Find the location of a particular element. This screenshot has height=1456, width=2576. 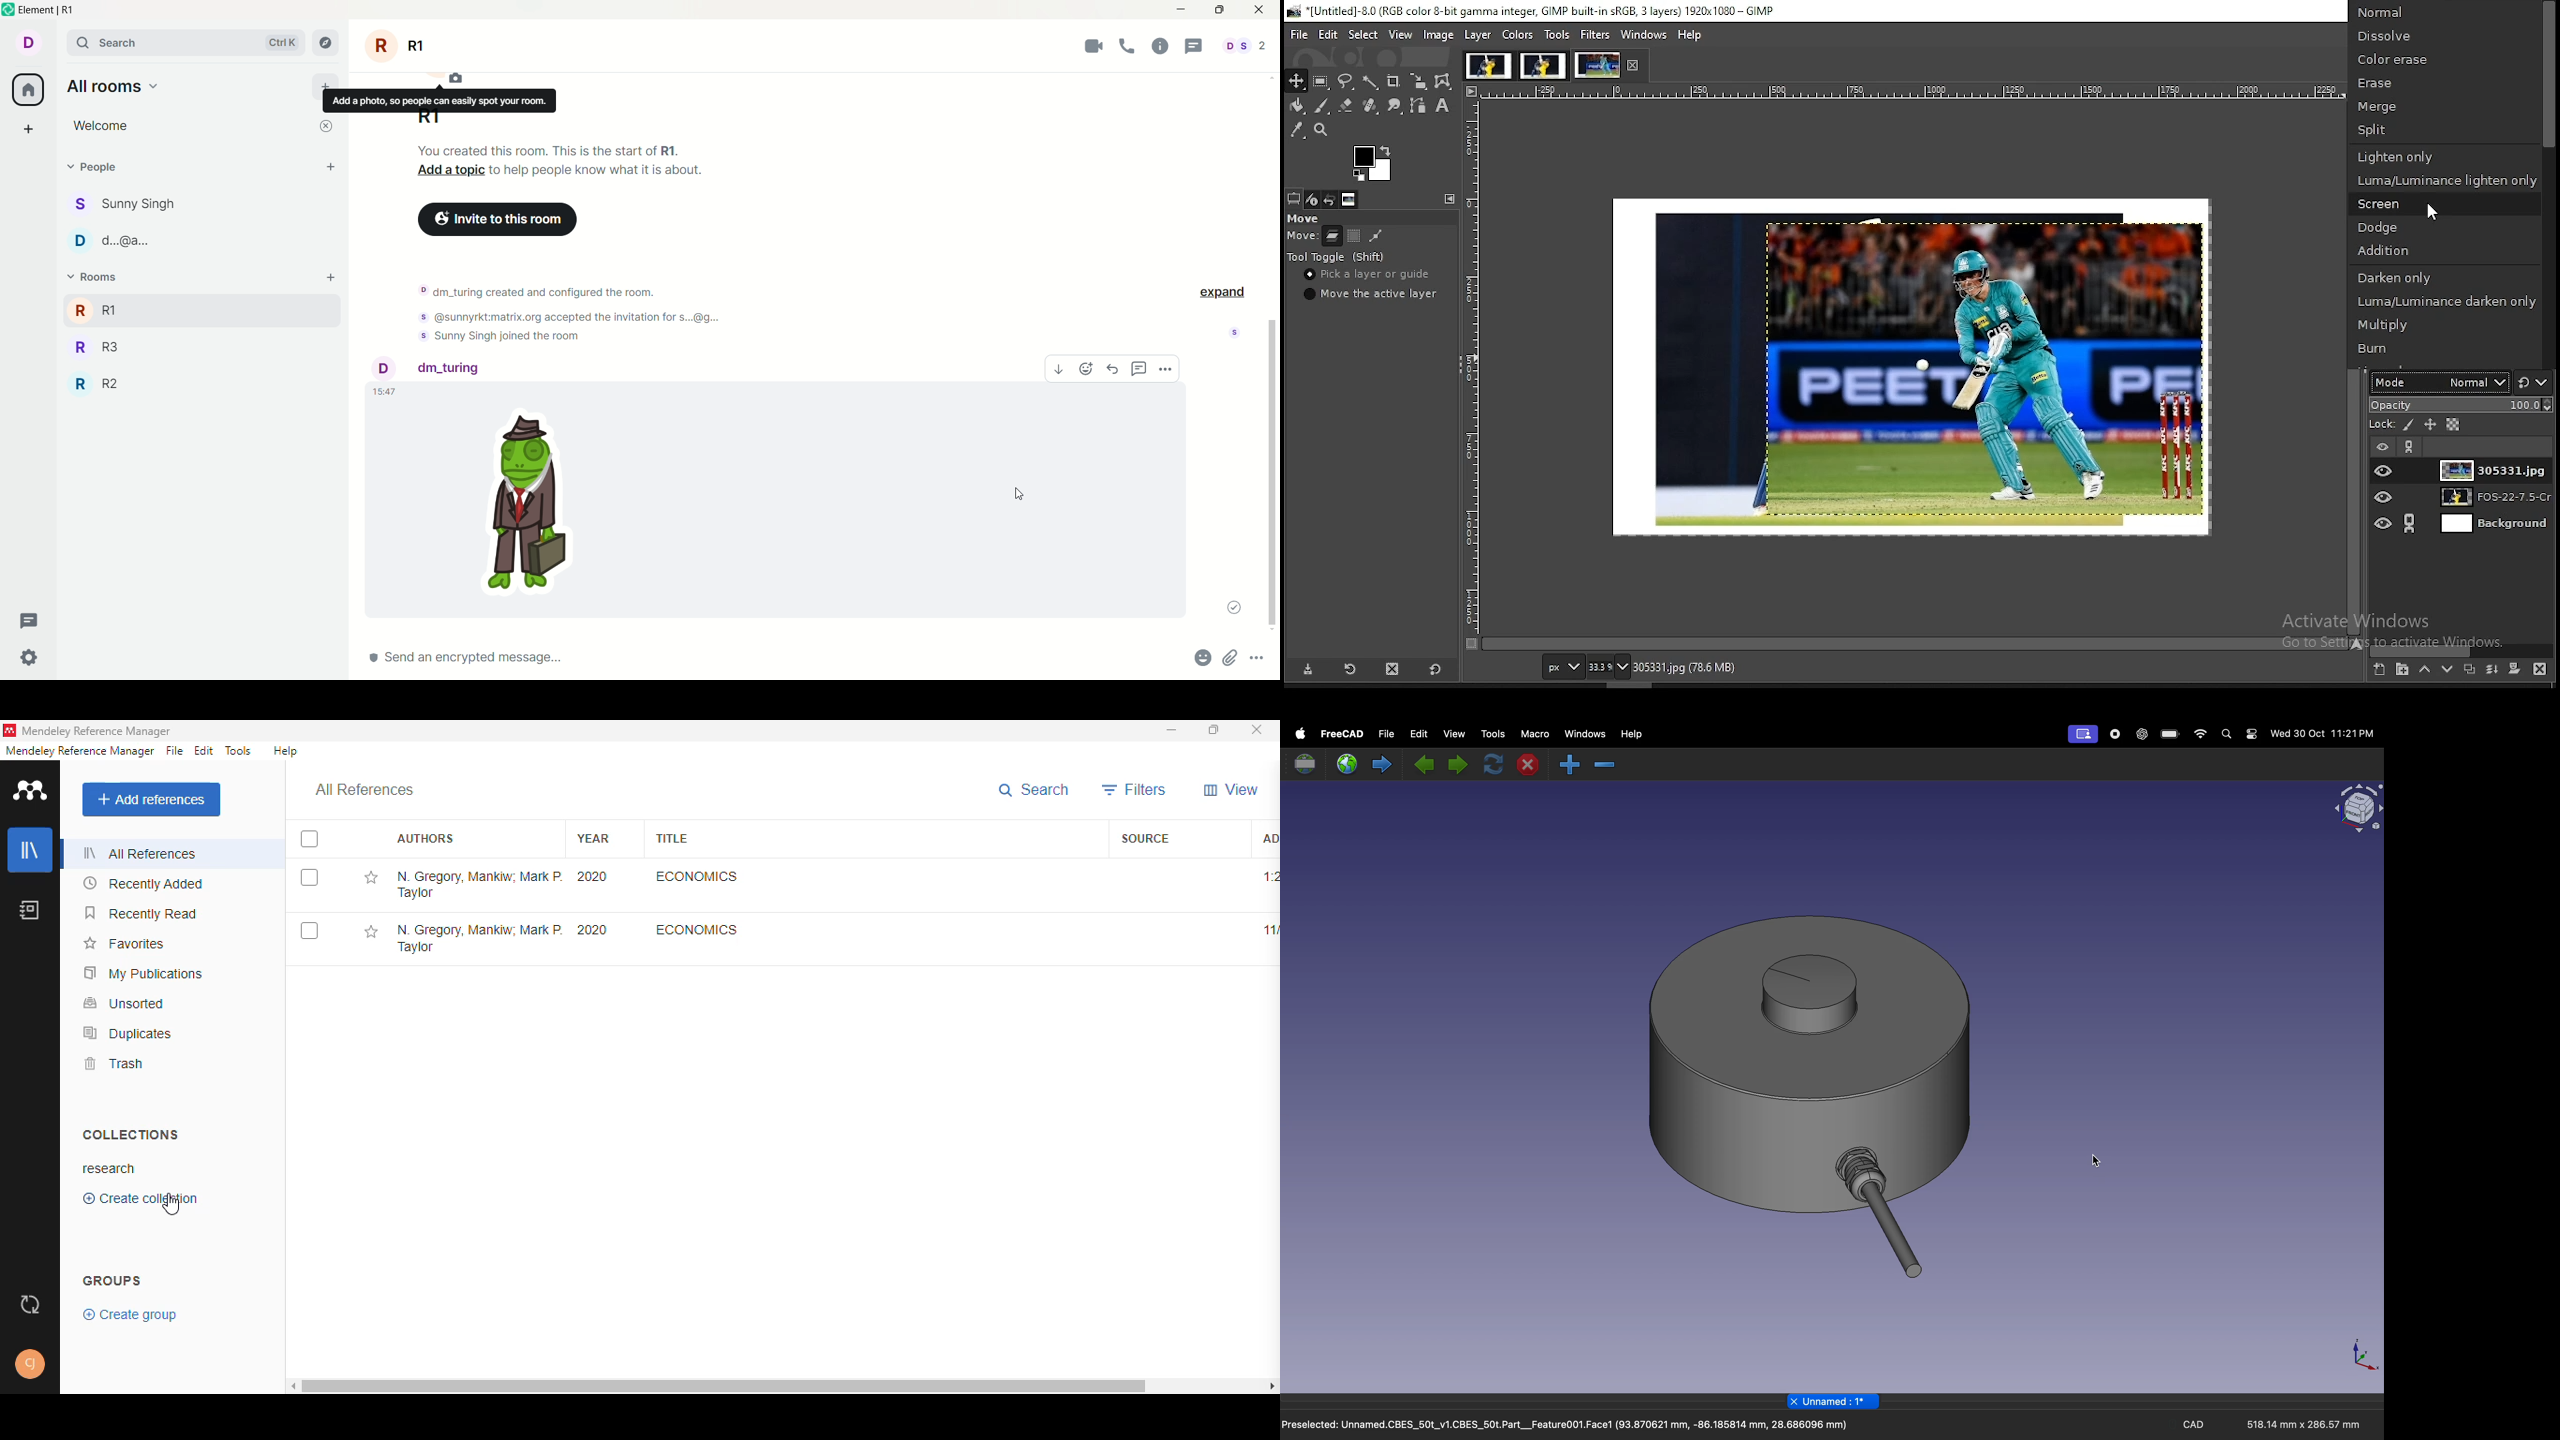

reply is located at coordinates (1113, 369).